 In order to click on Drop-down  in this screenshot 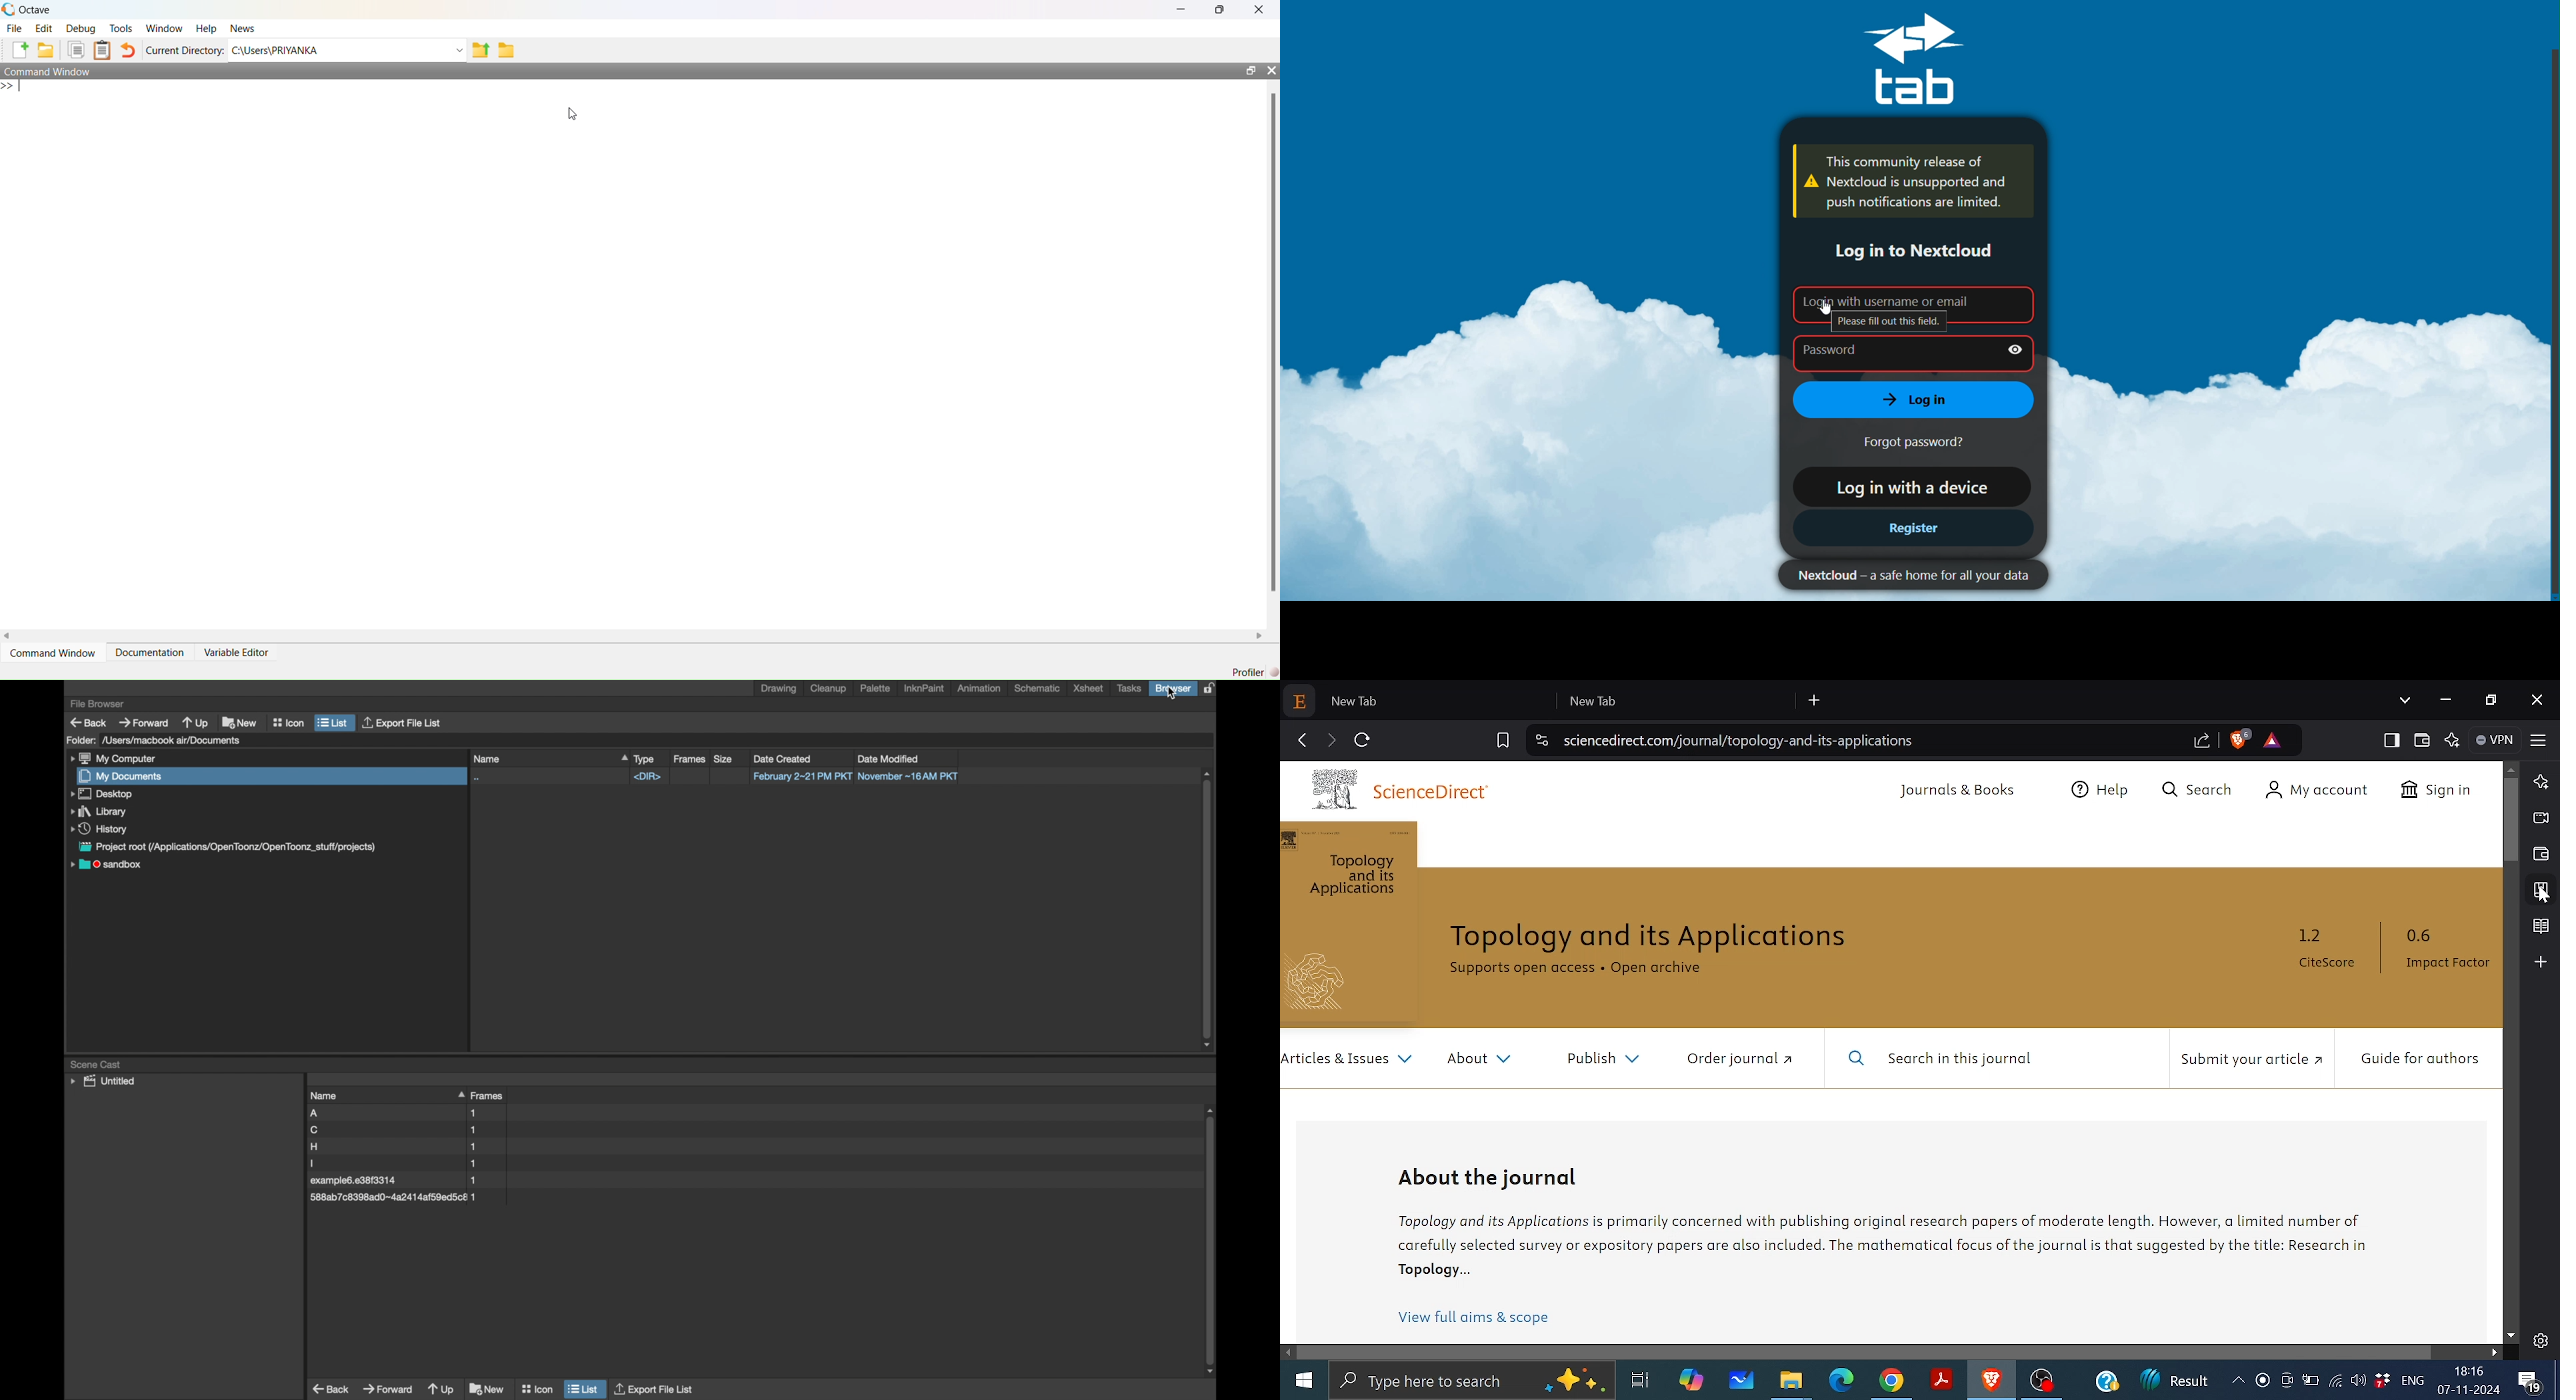, I will do `click(459, 51)`.